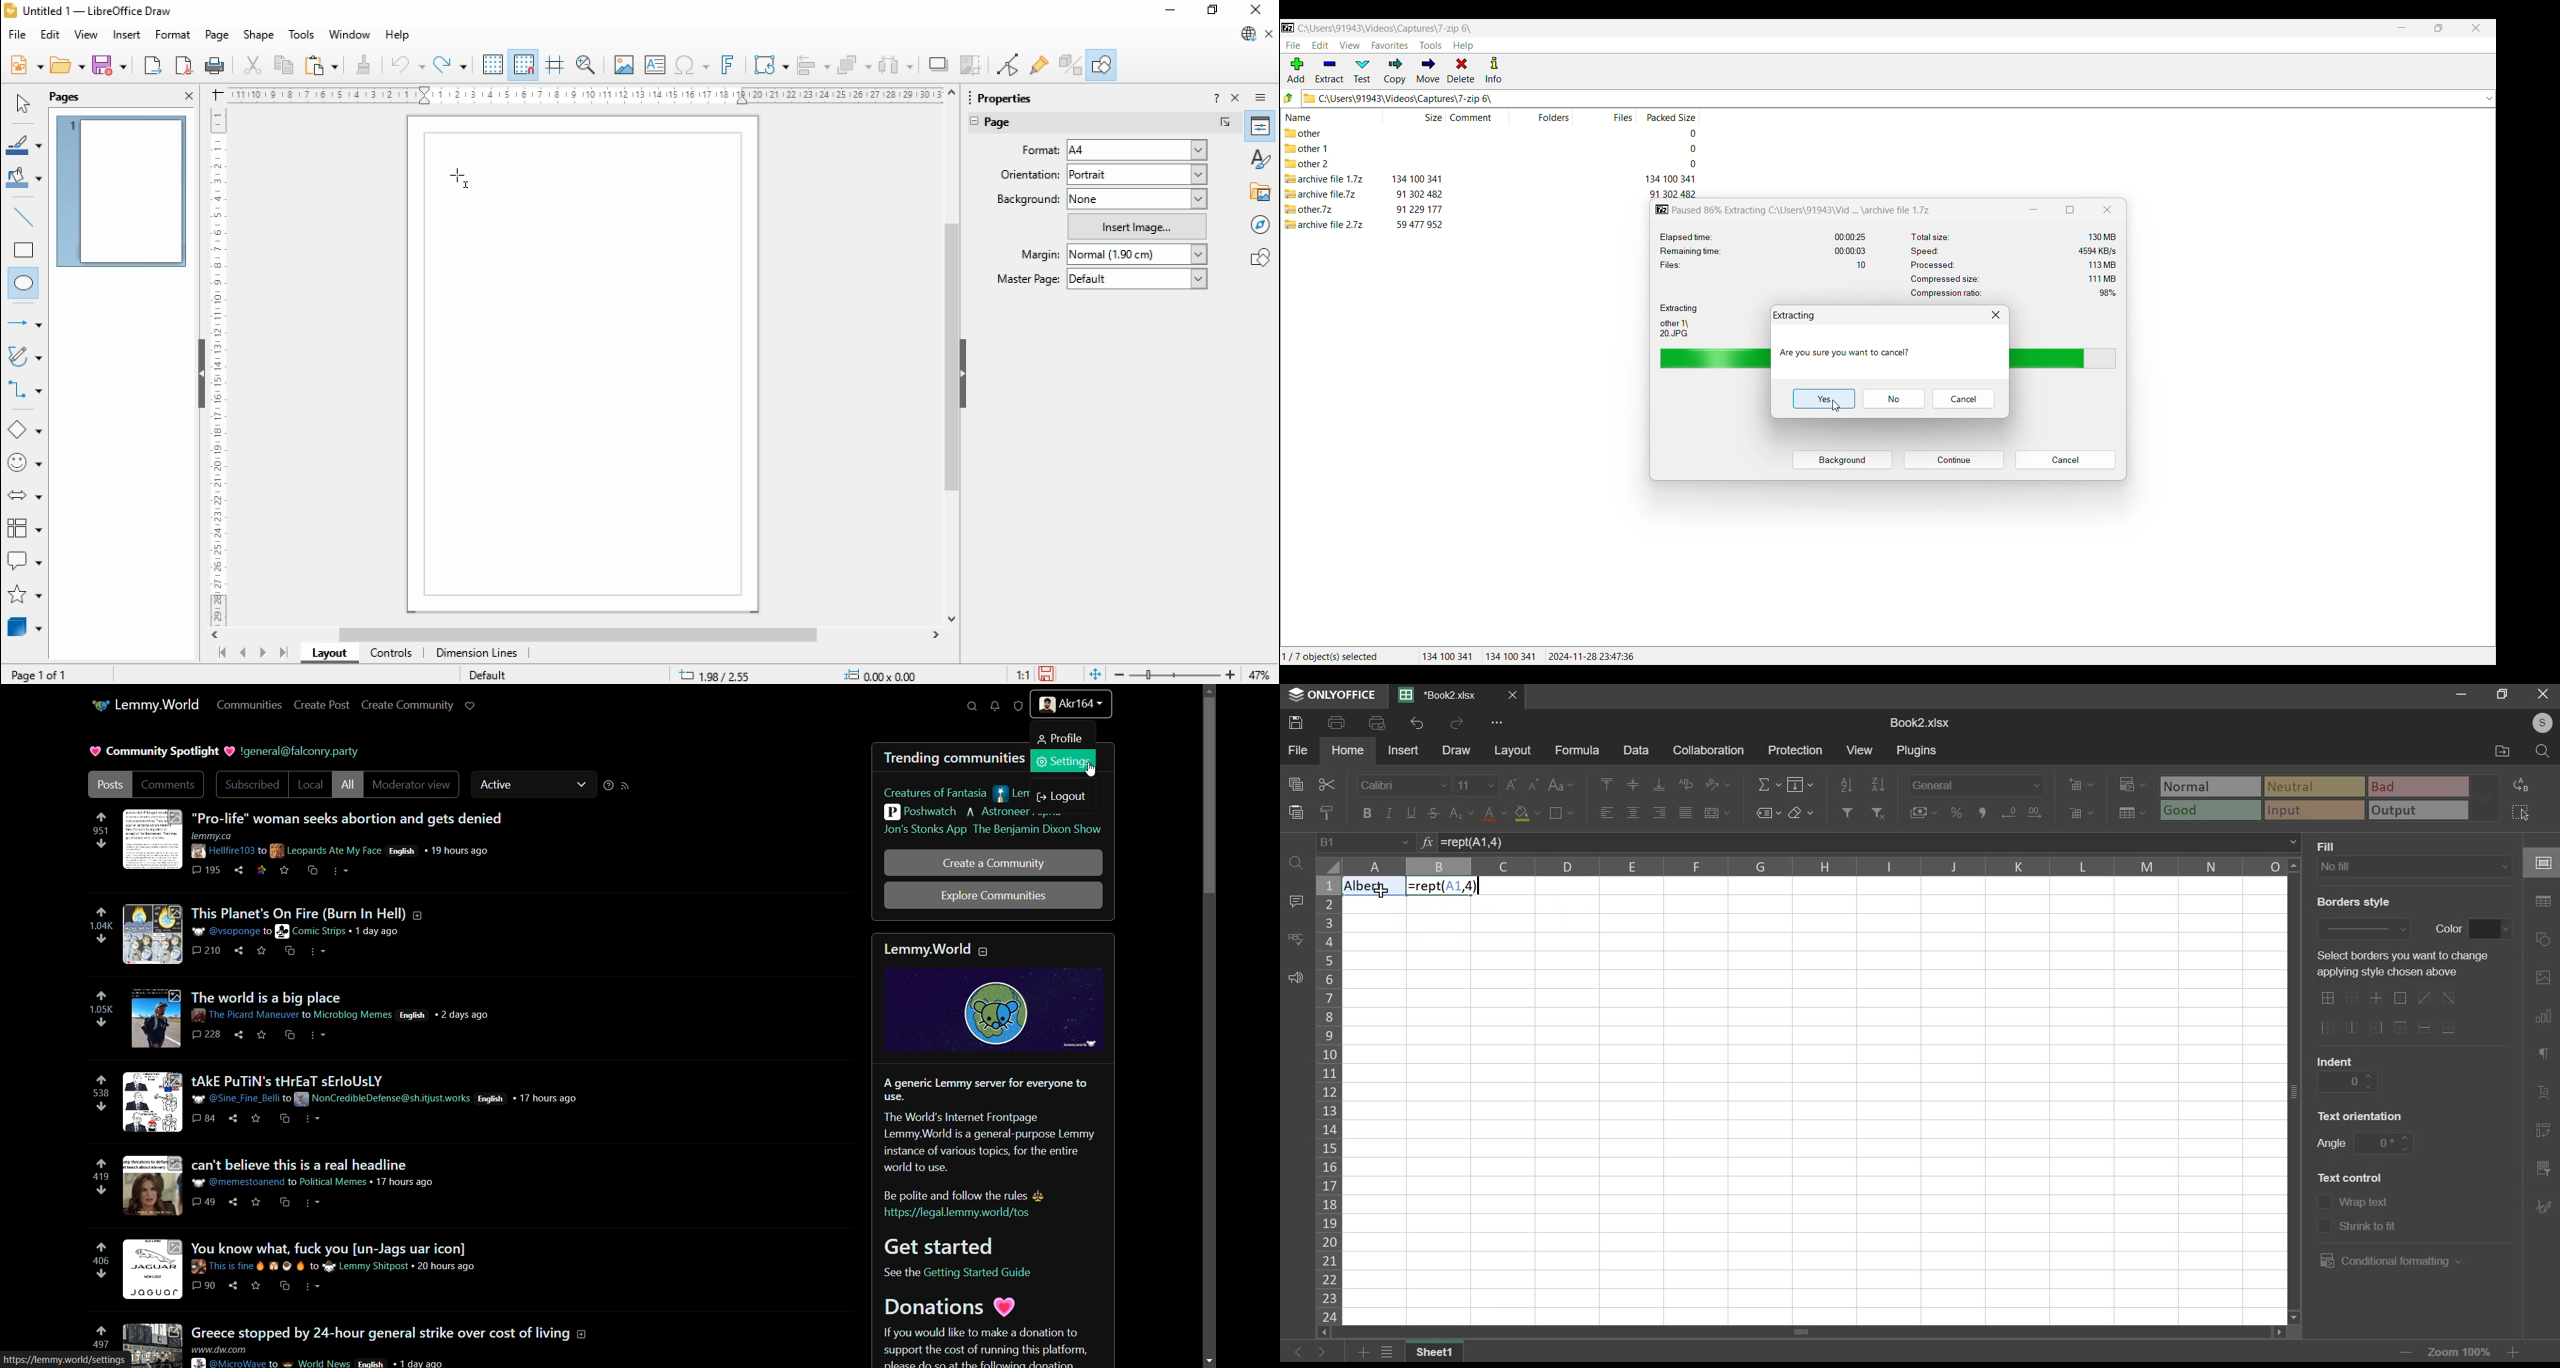 The height and width of the screenshot is (1372, 2576). What do you see at coordinates (41, 674) in the screenshot?
I see `Page 10f 1` at bounding box center [41, 674].